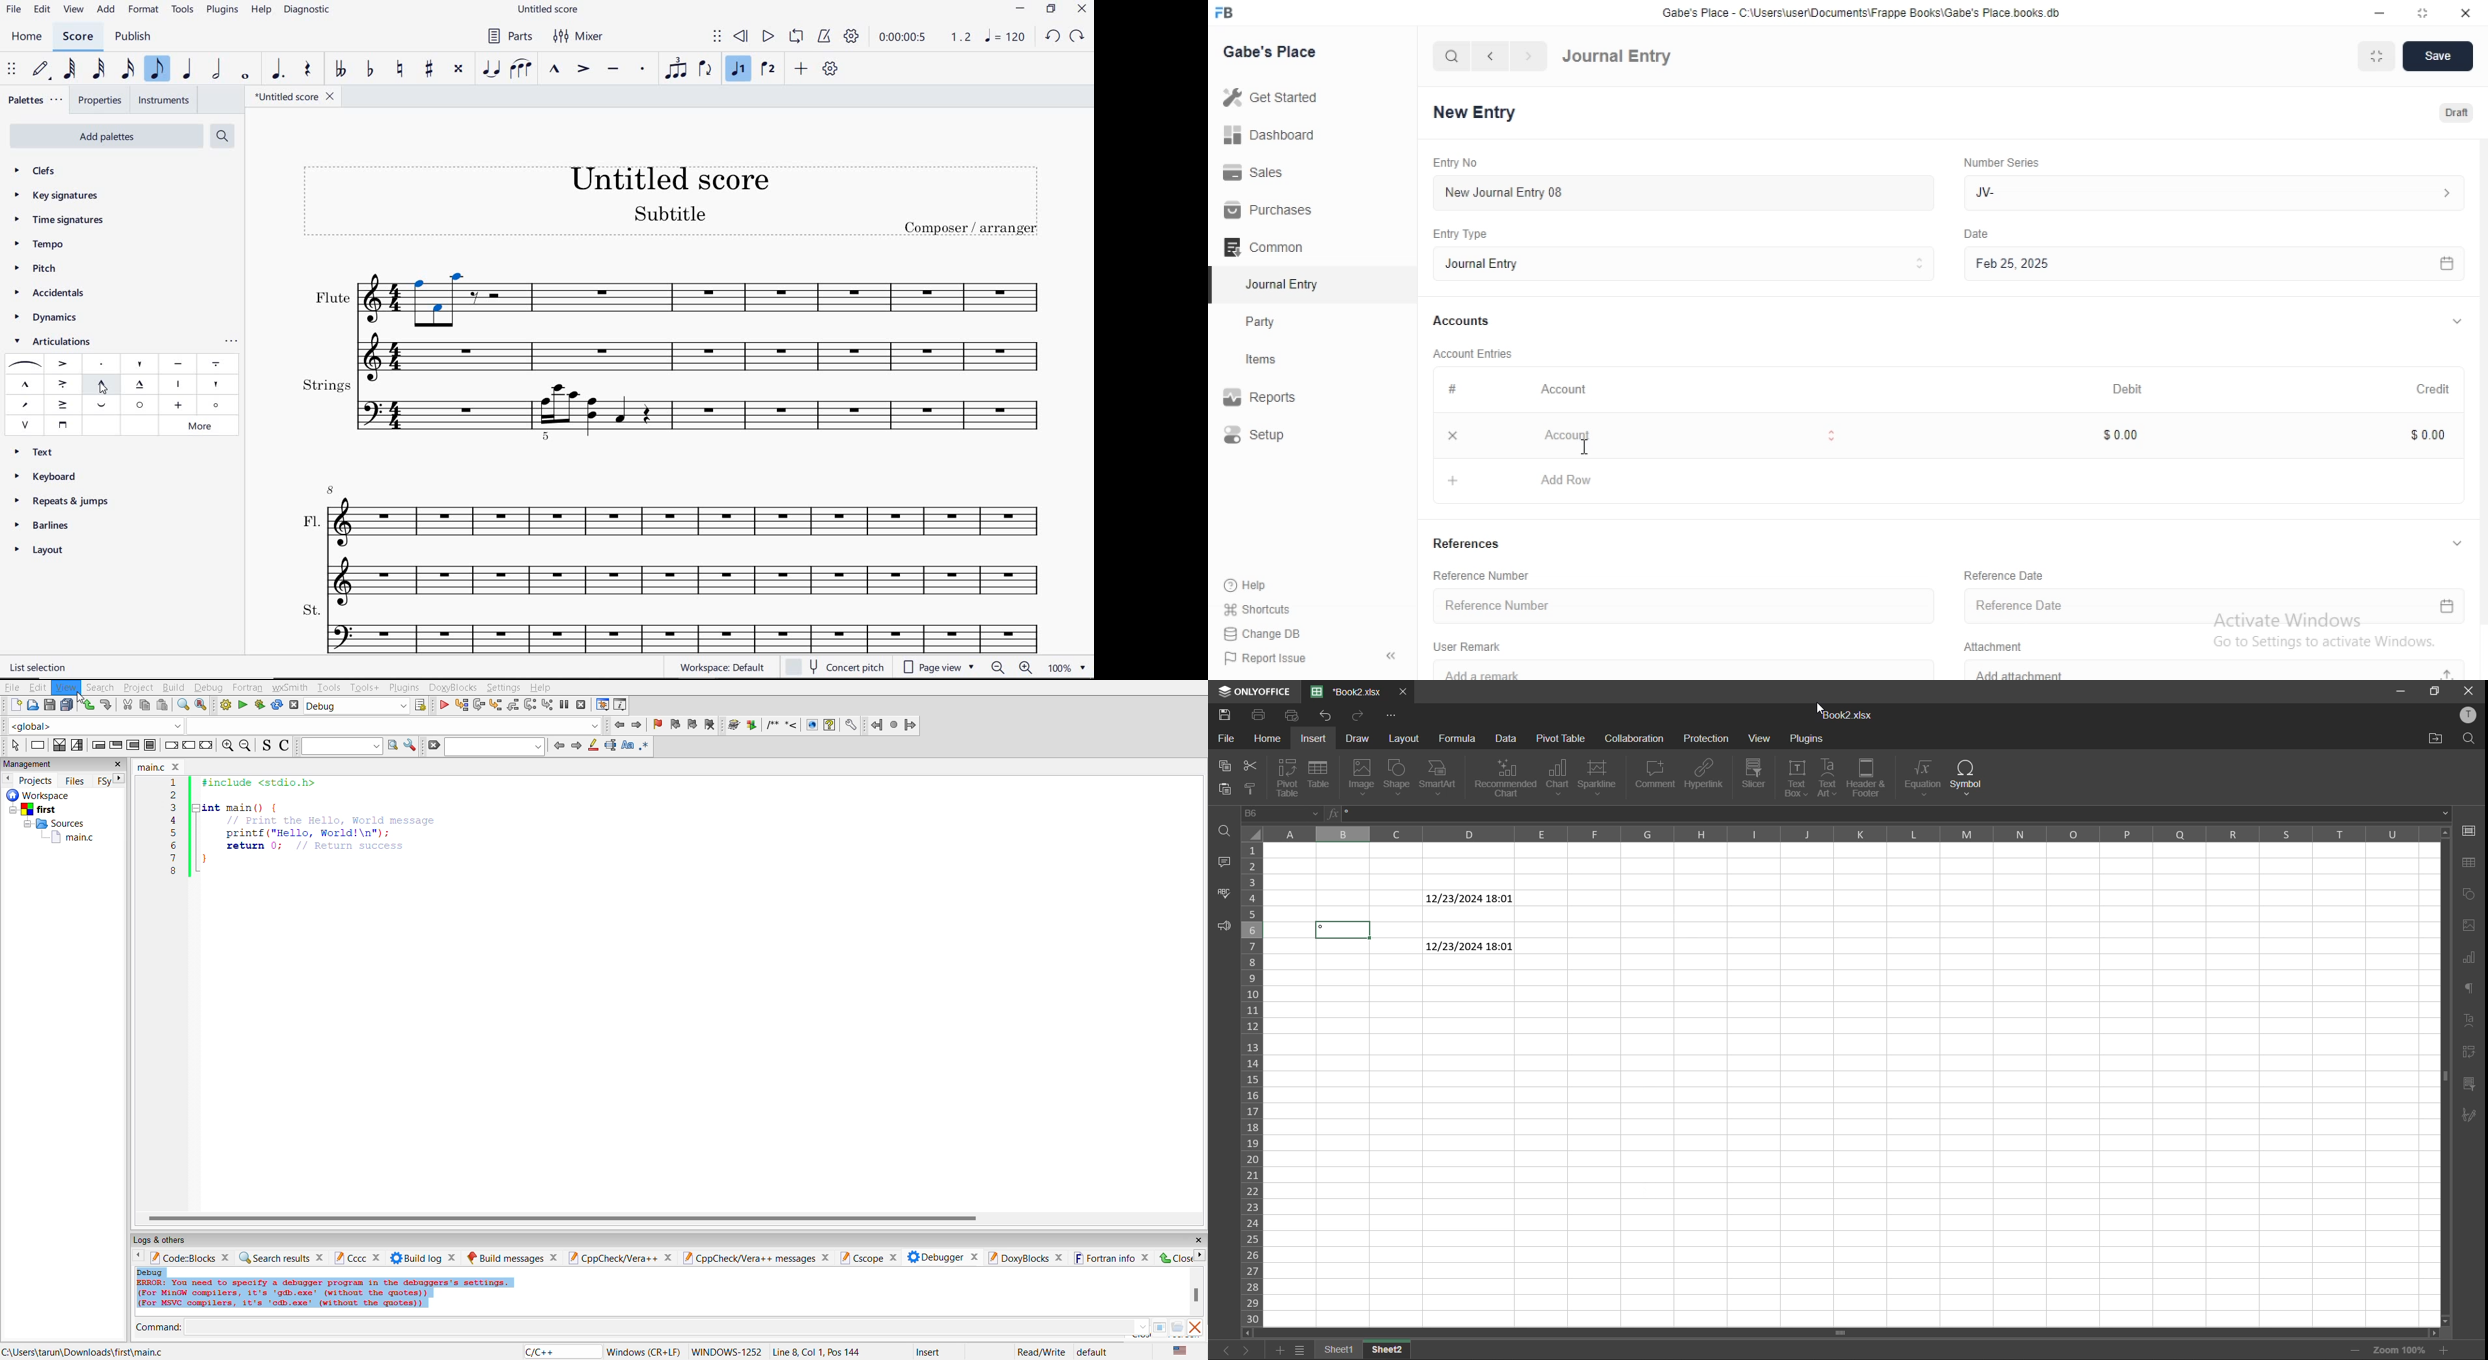  I want to click on data, so click(1507, 739).